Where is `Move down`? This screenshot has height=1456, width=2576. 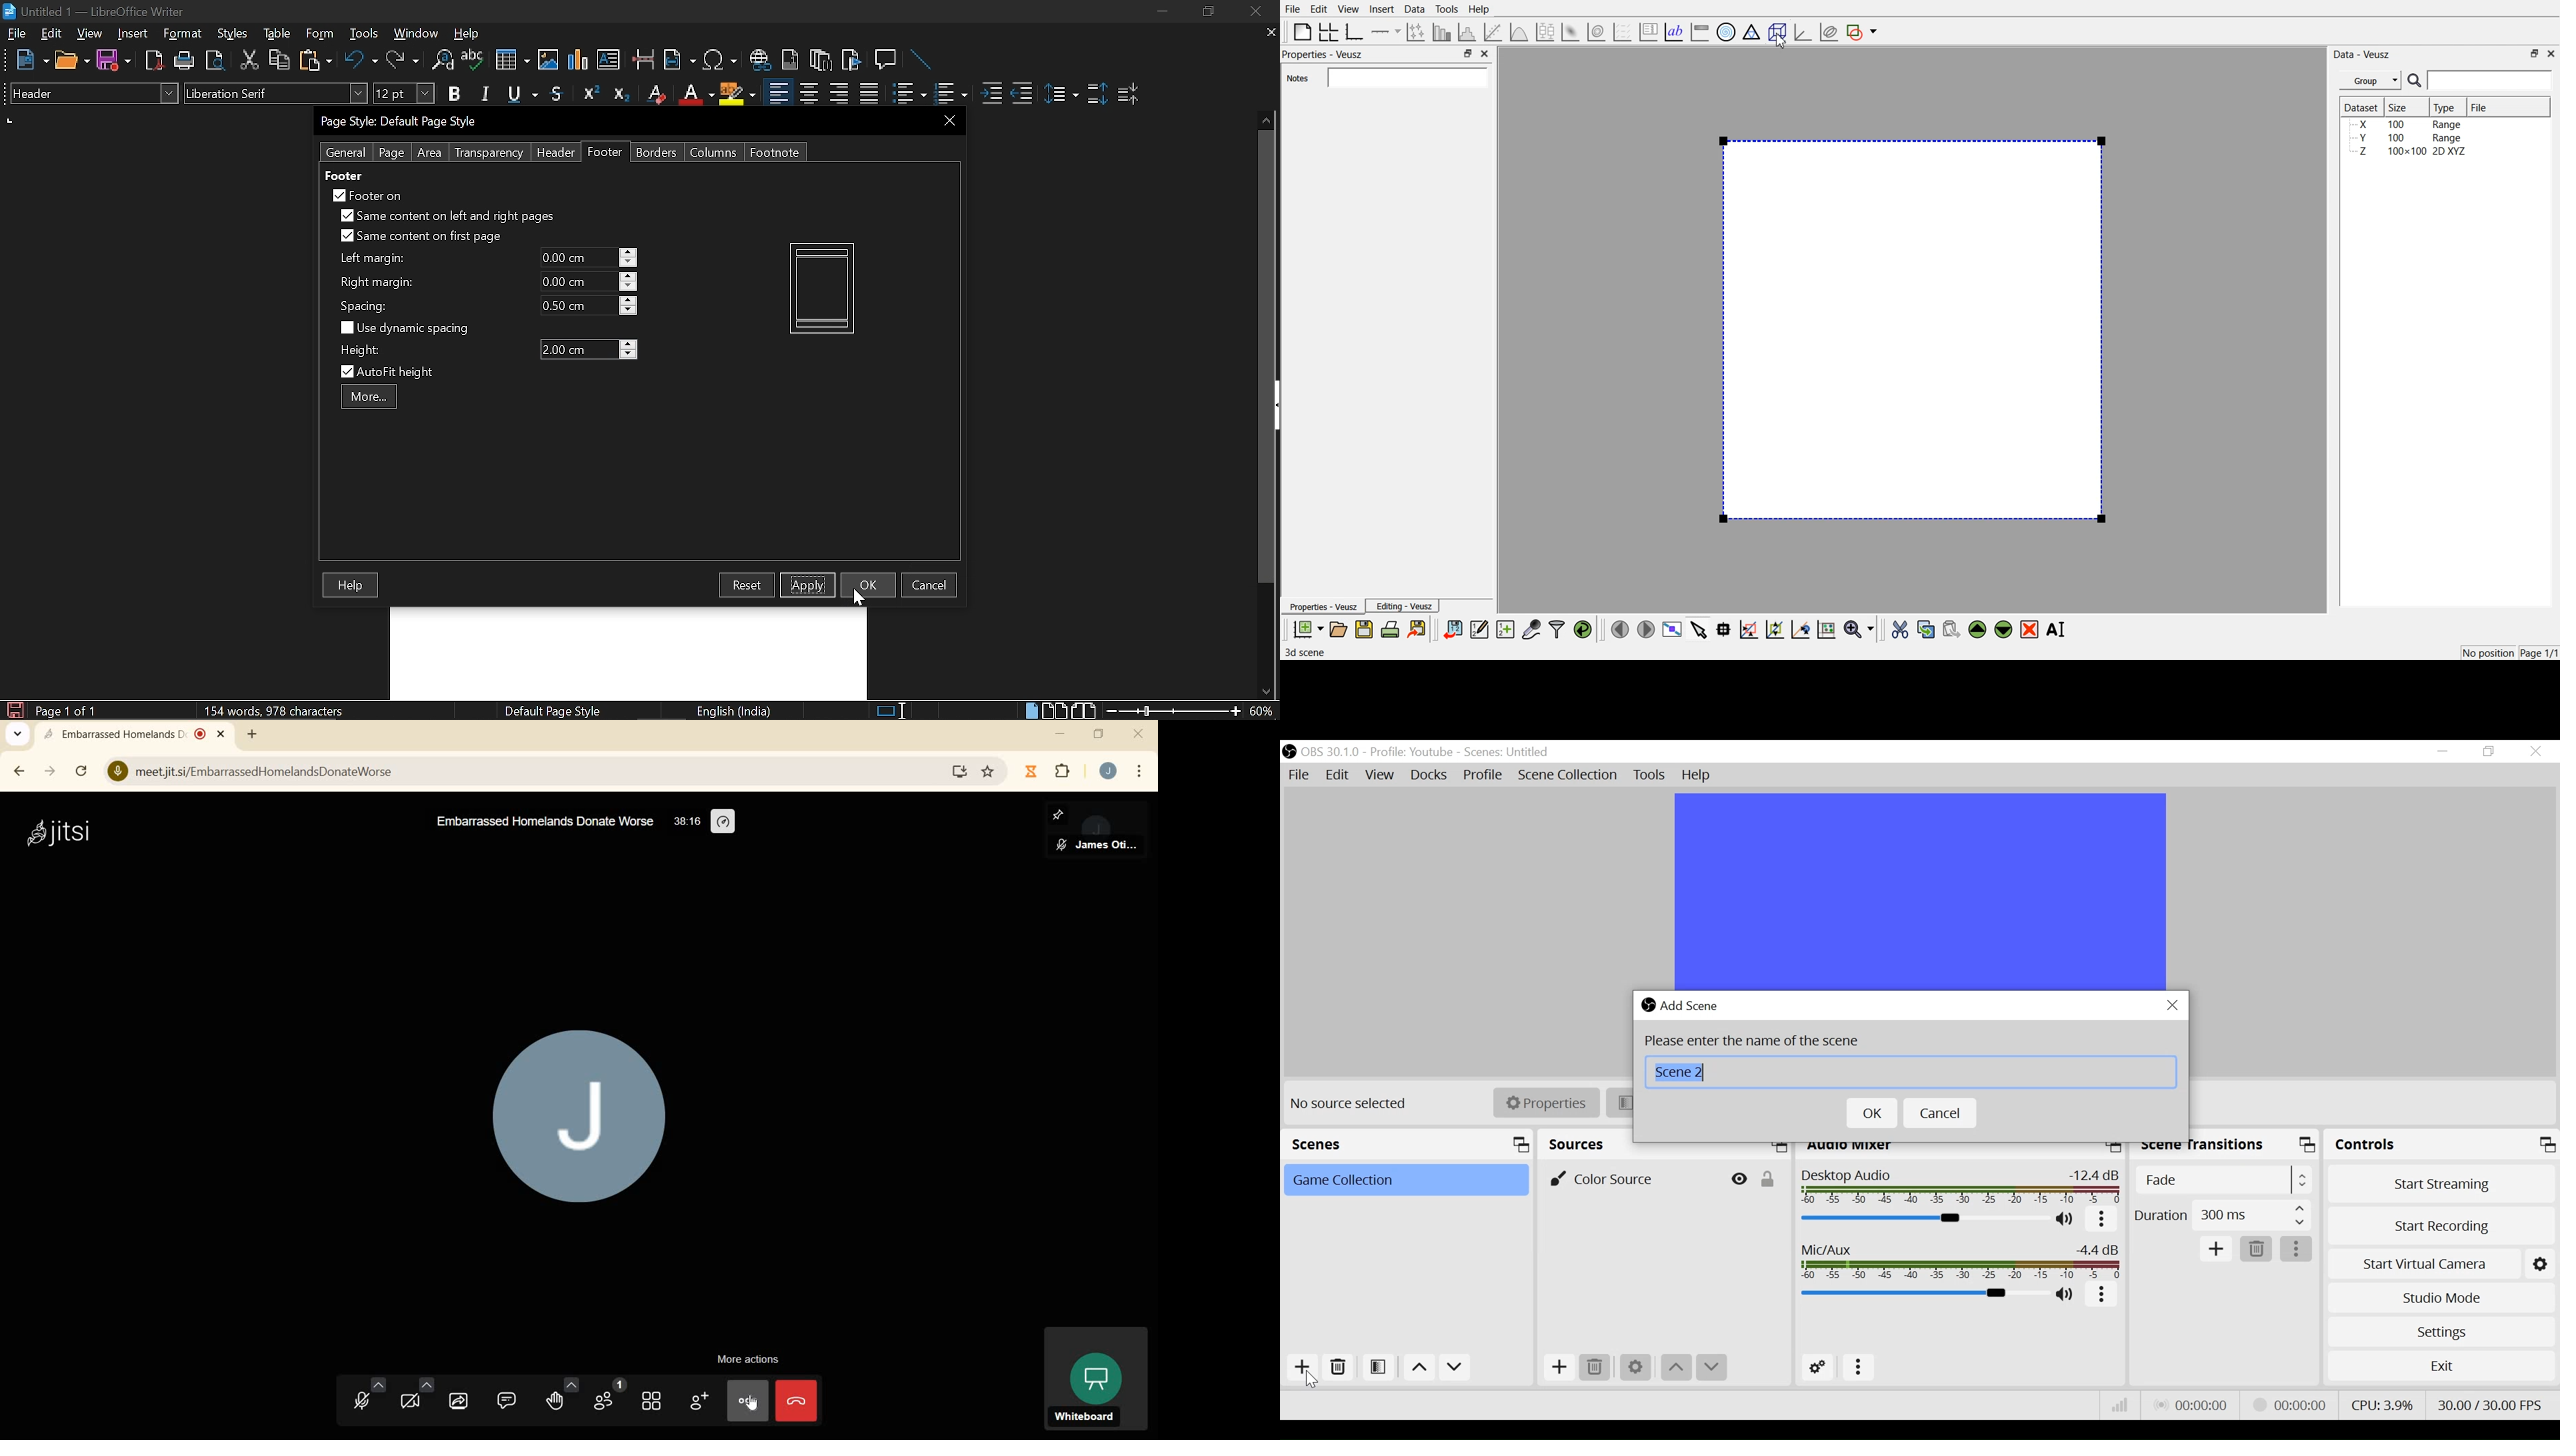
Move down is located at coordinates (1265, 692).